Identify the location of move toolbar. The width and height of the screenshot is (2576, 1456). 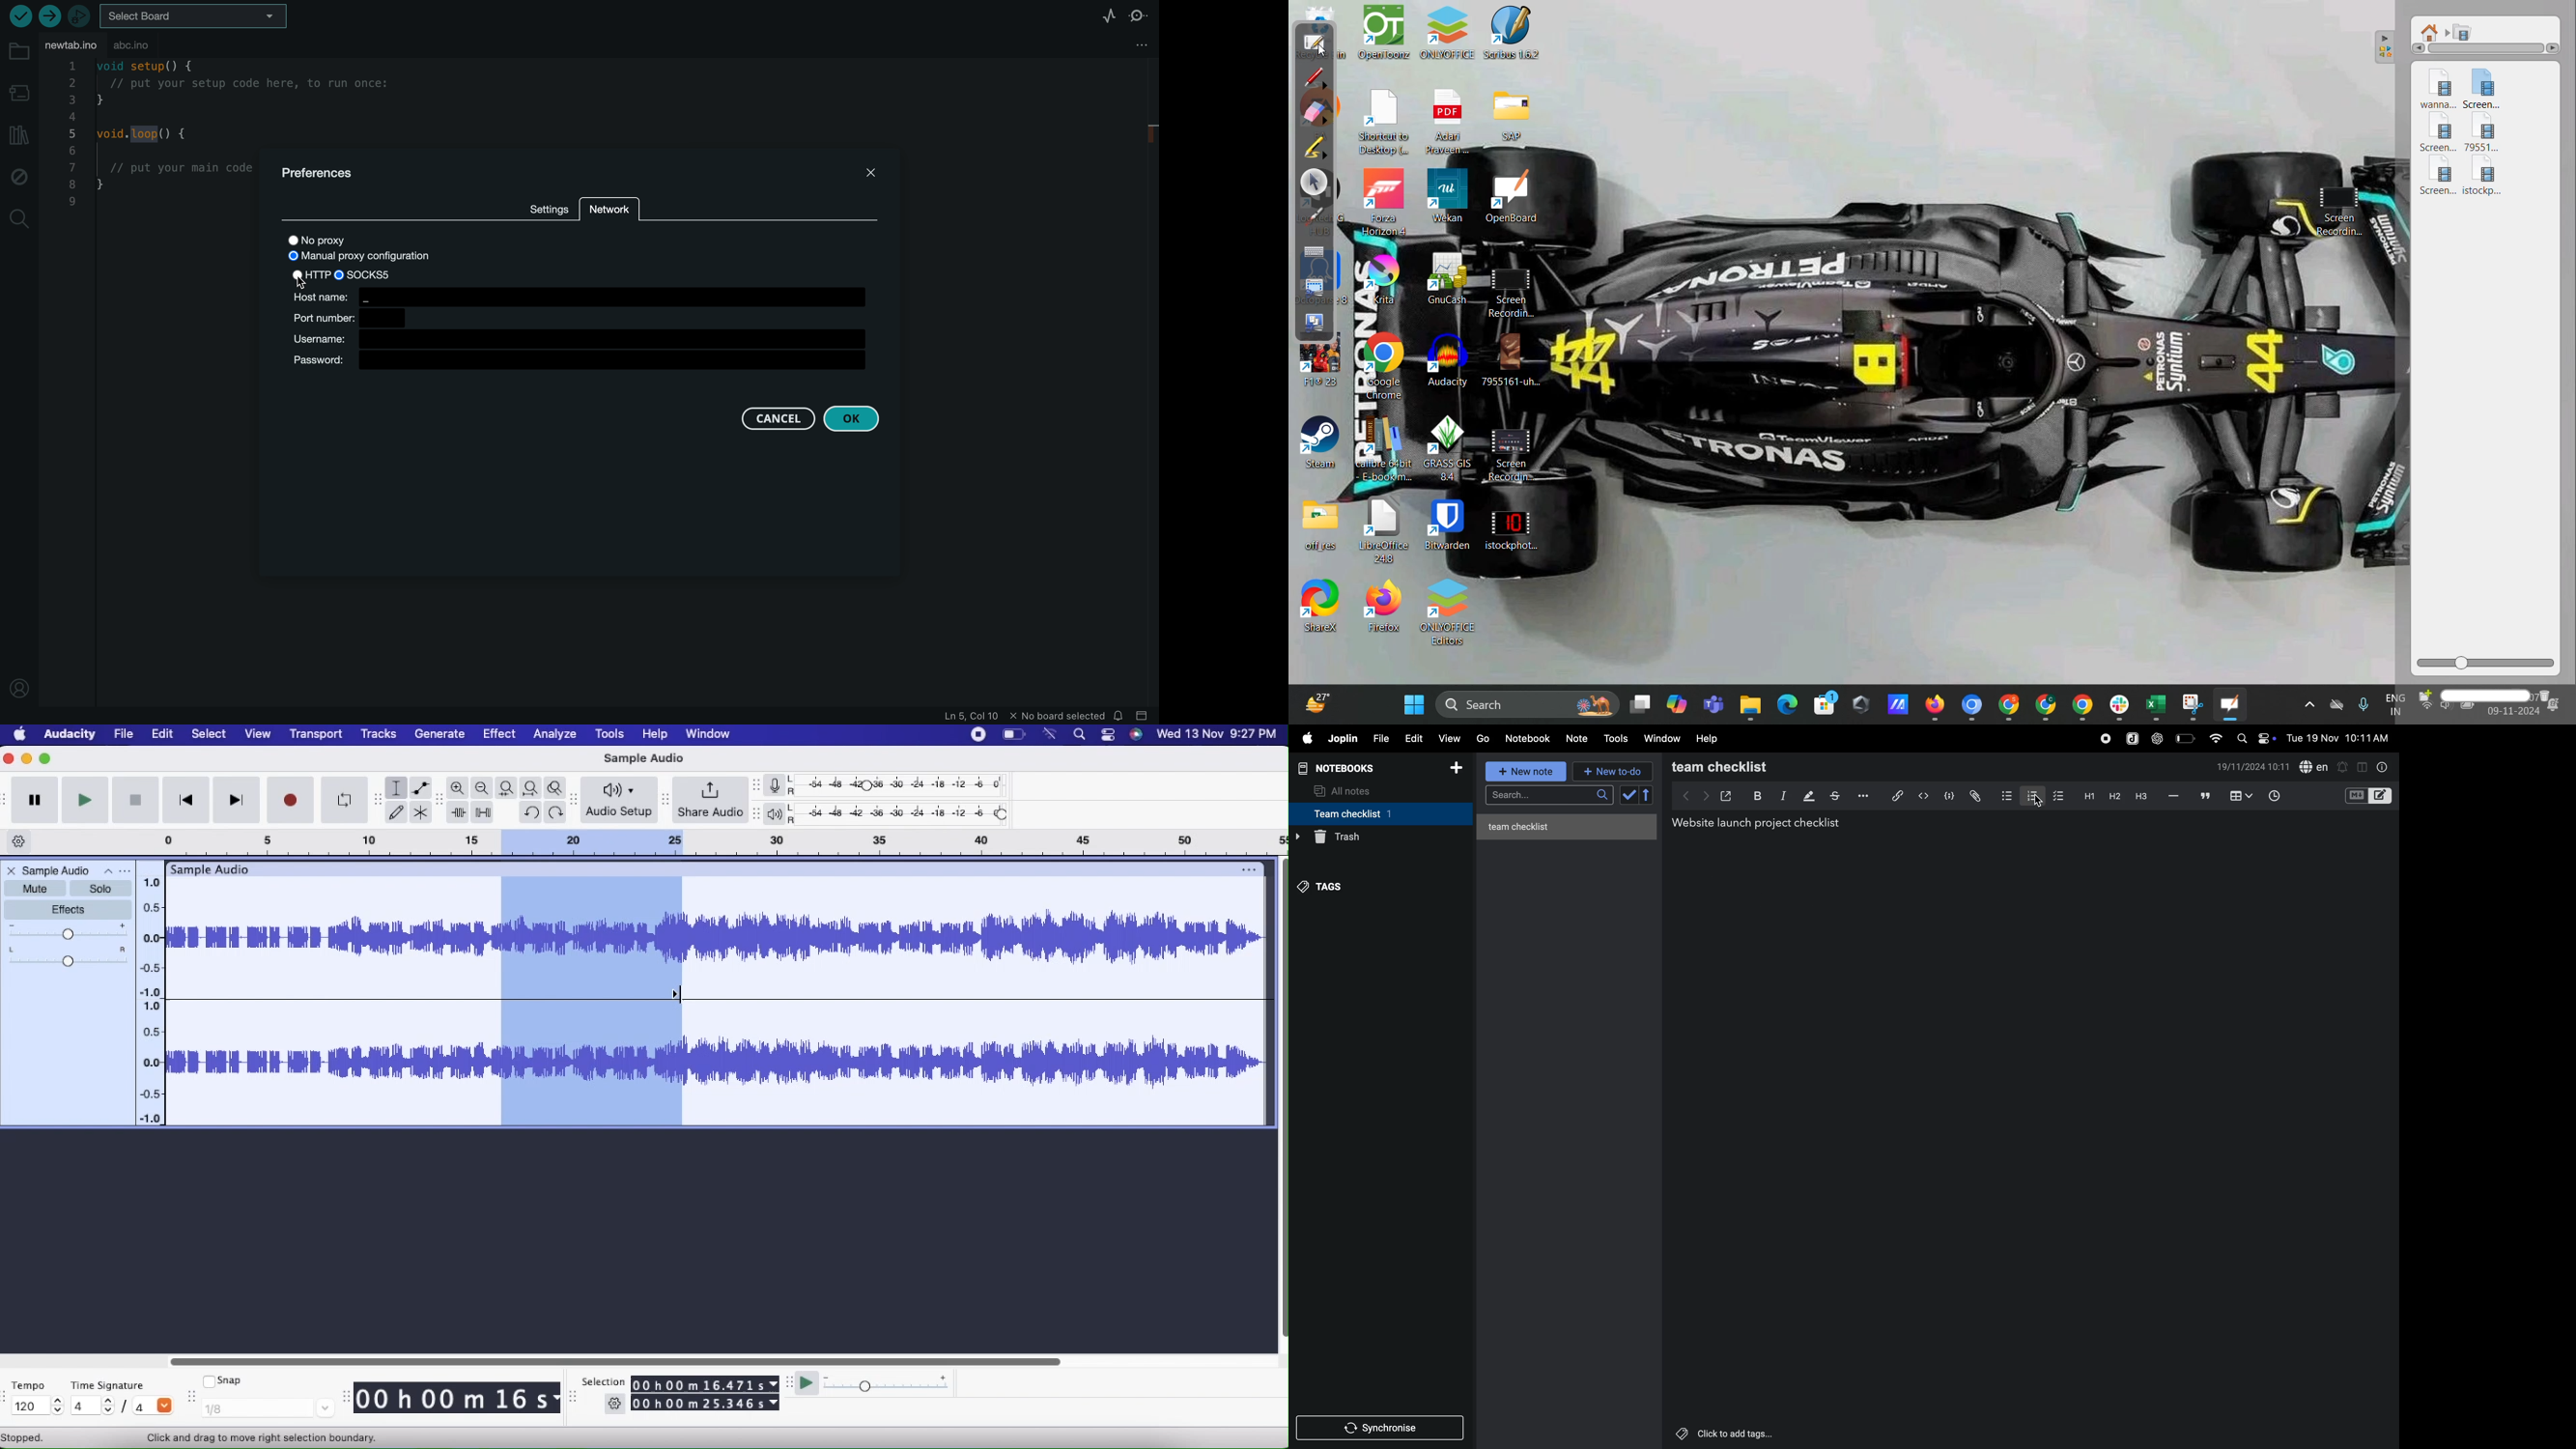
(344, 1398).